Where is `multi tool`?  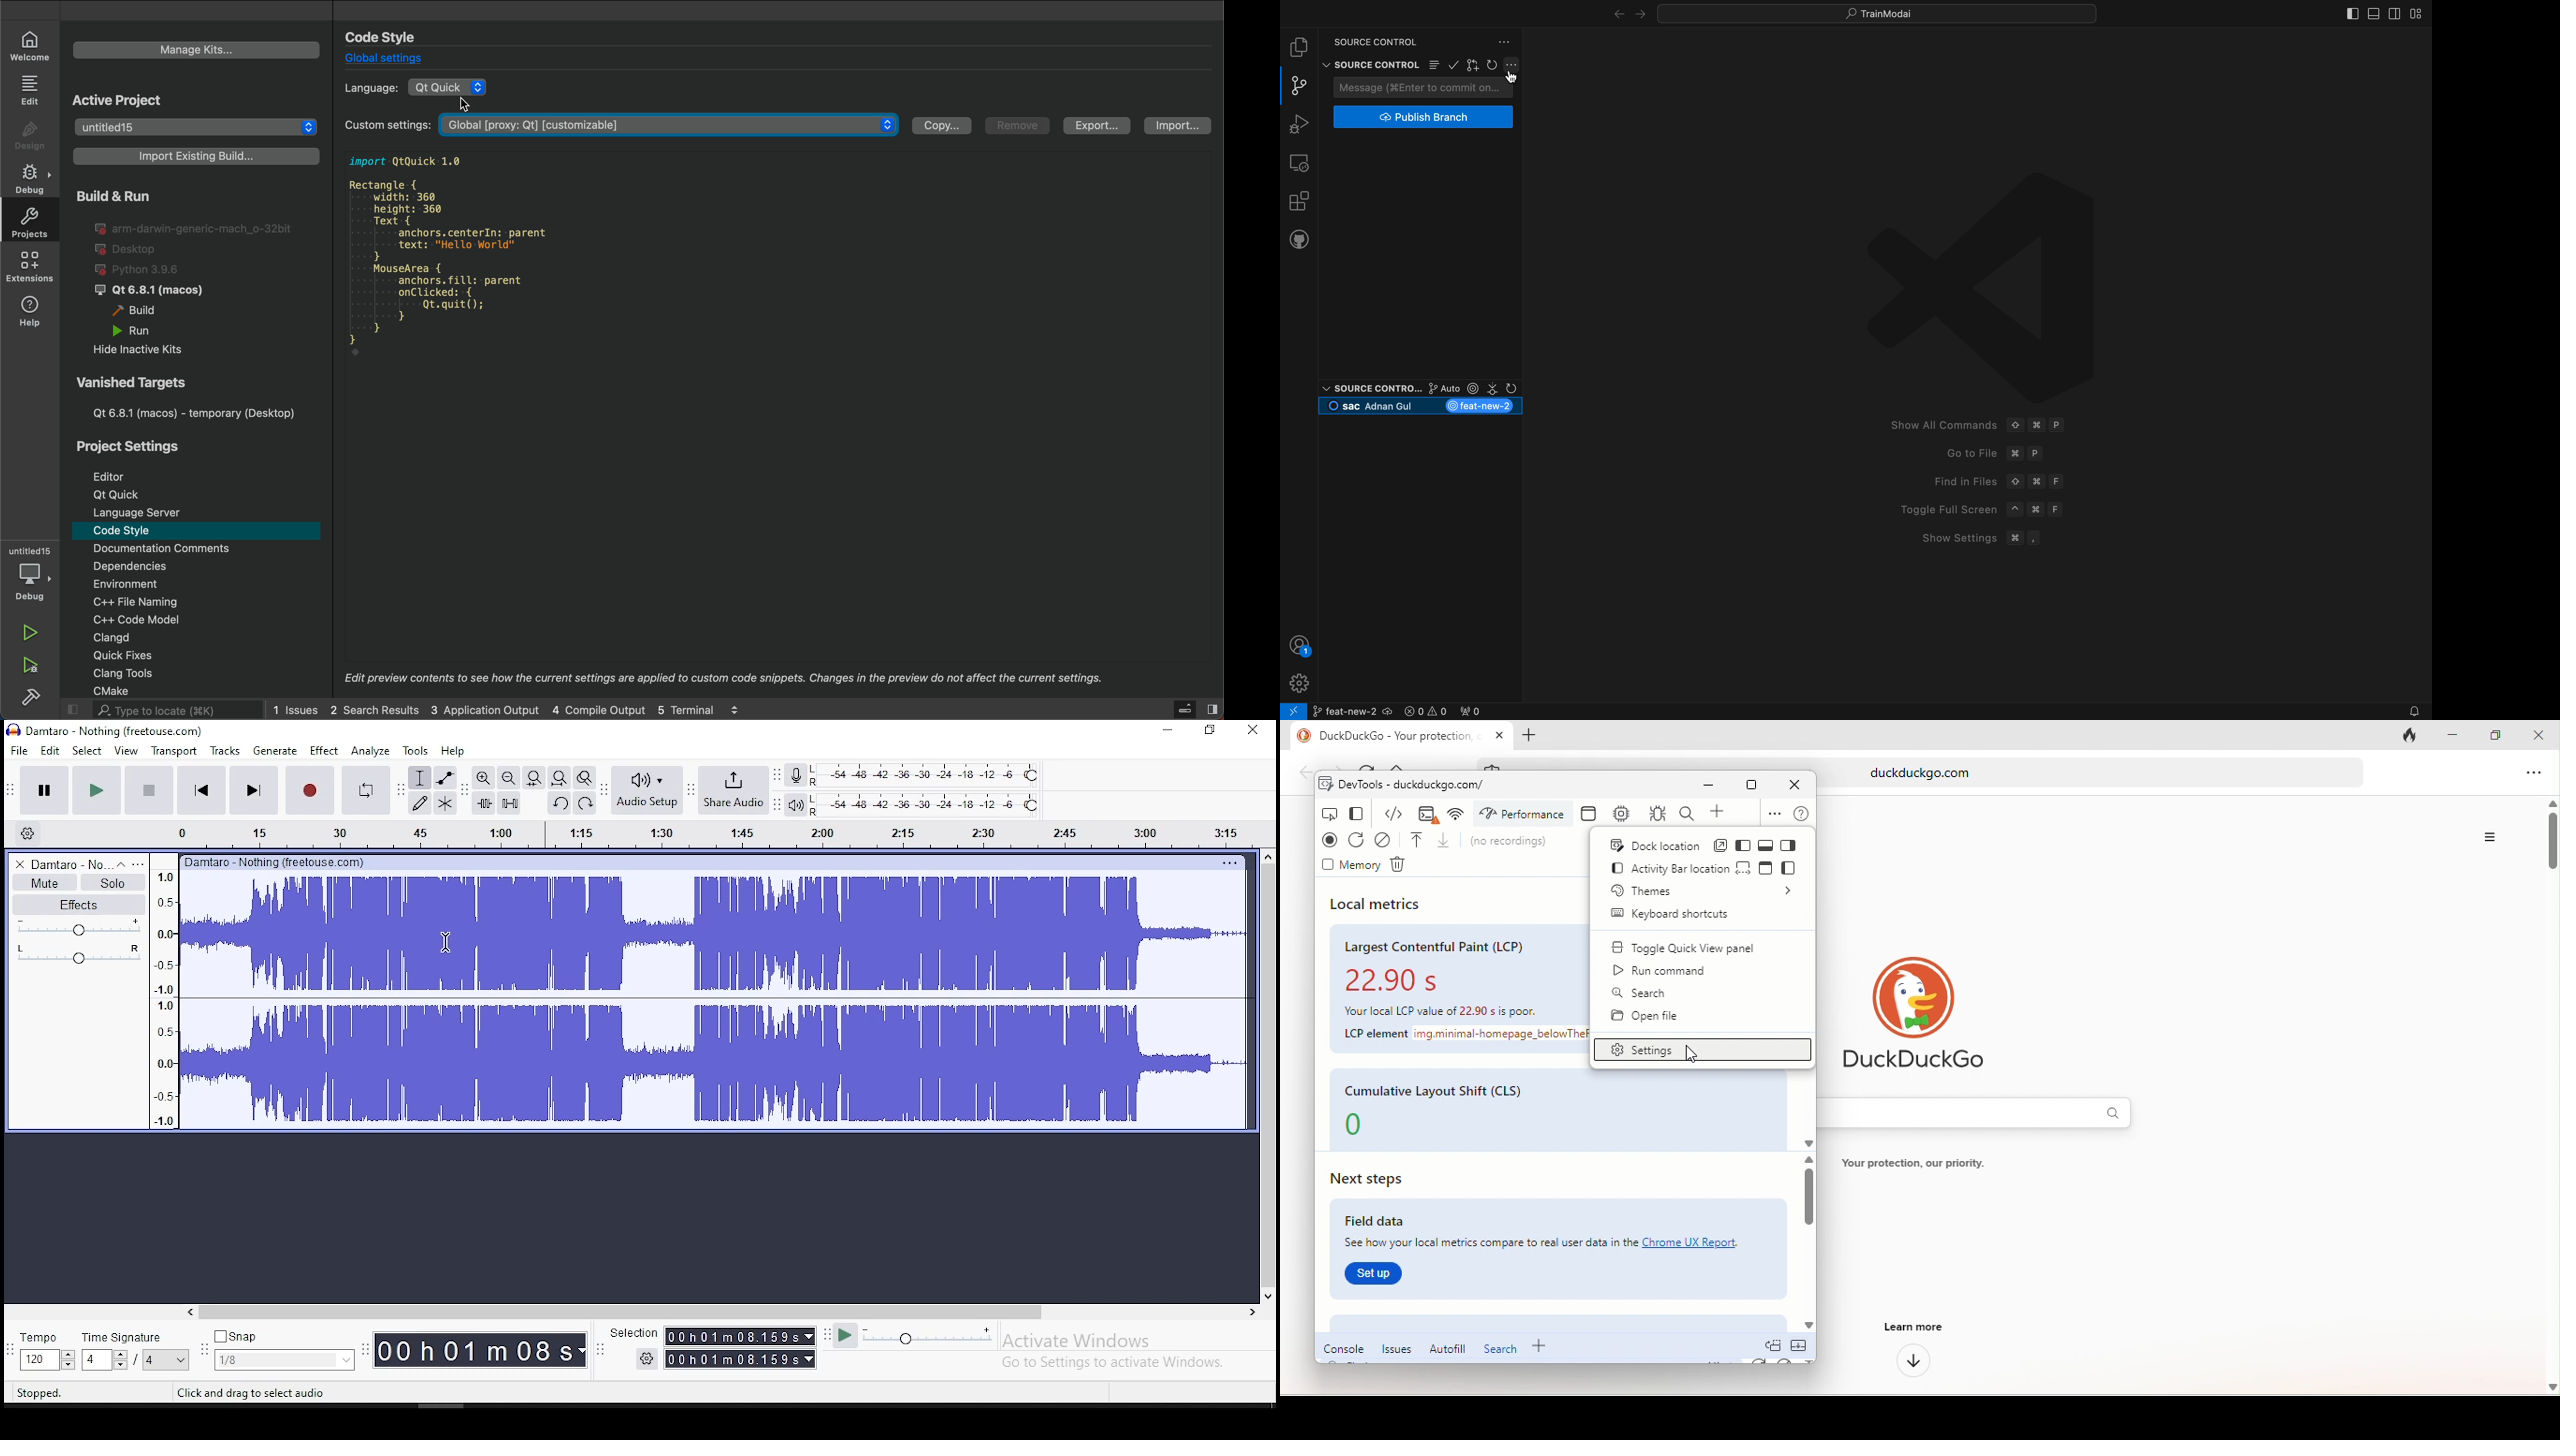
multi tool is located at coordinates (444, 803).